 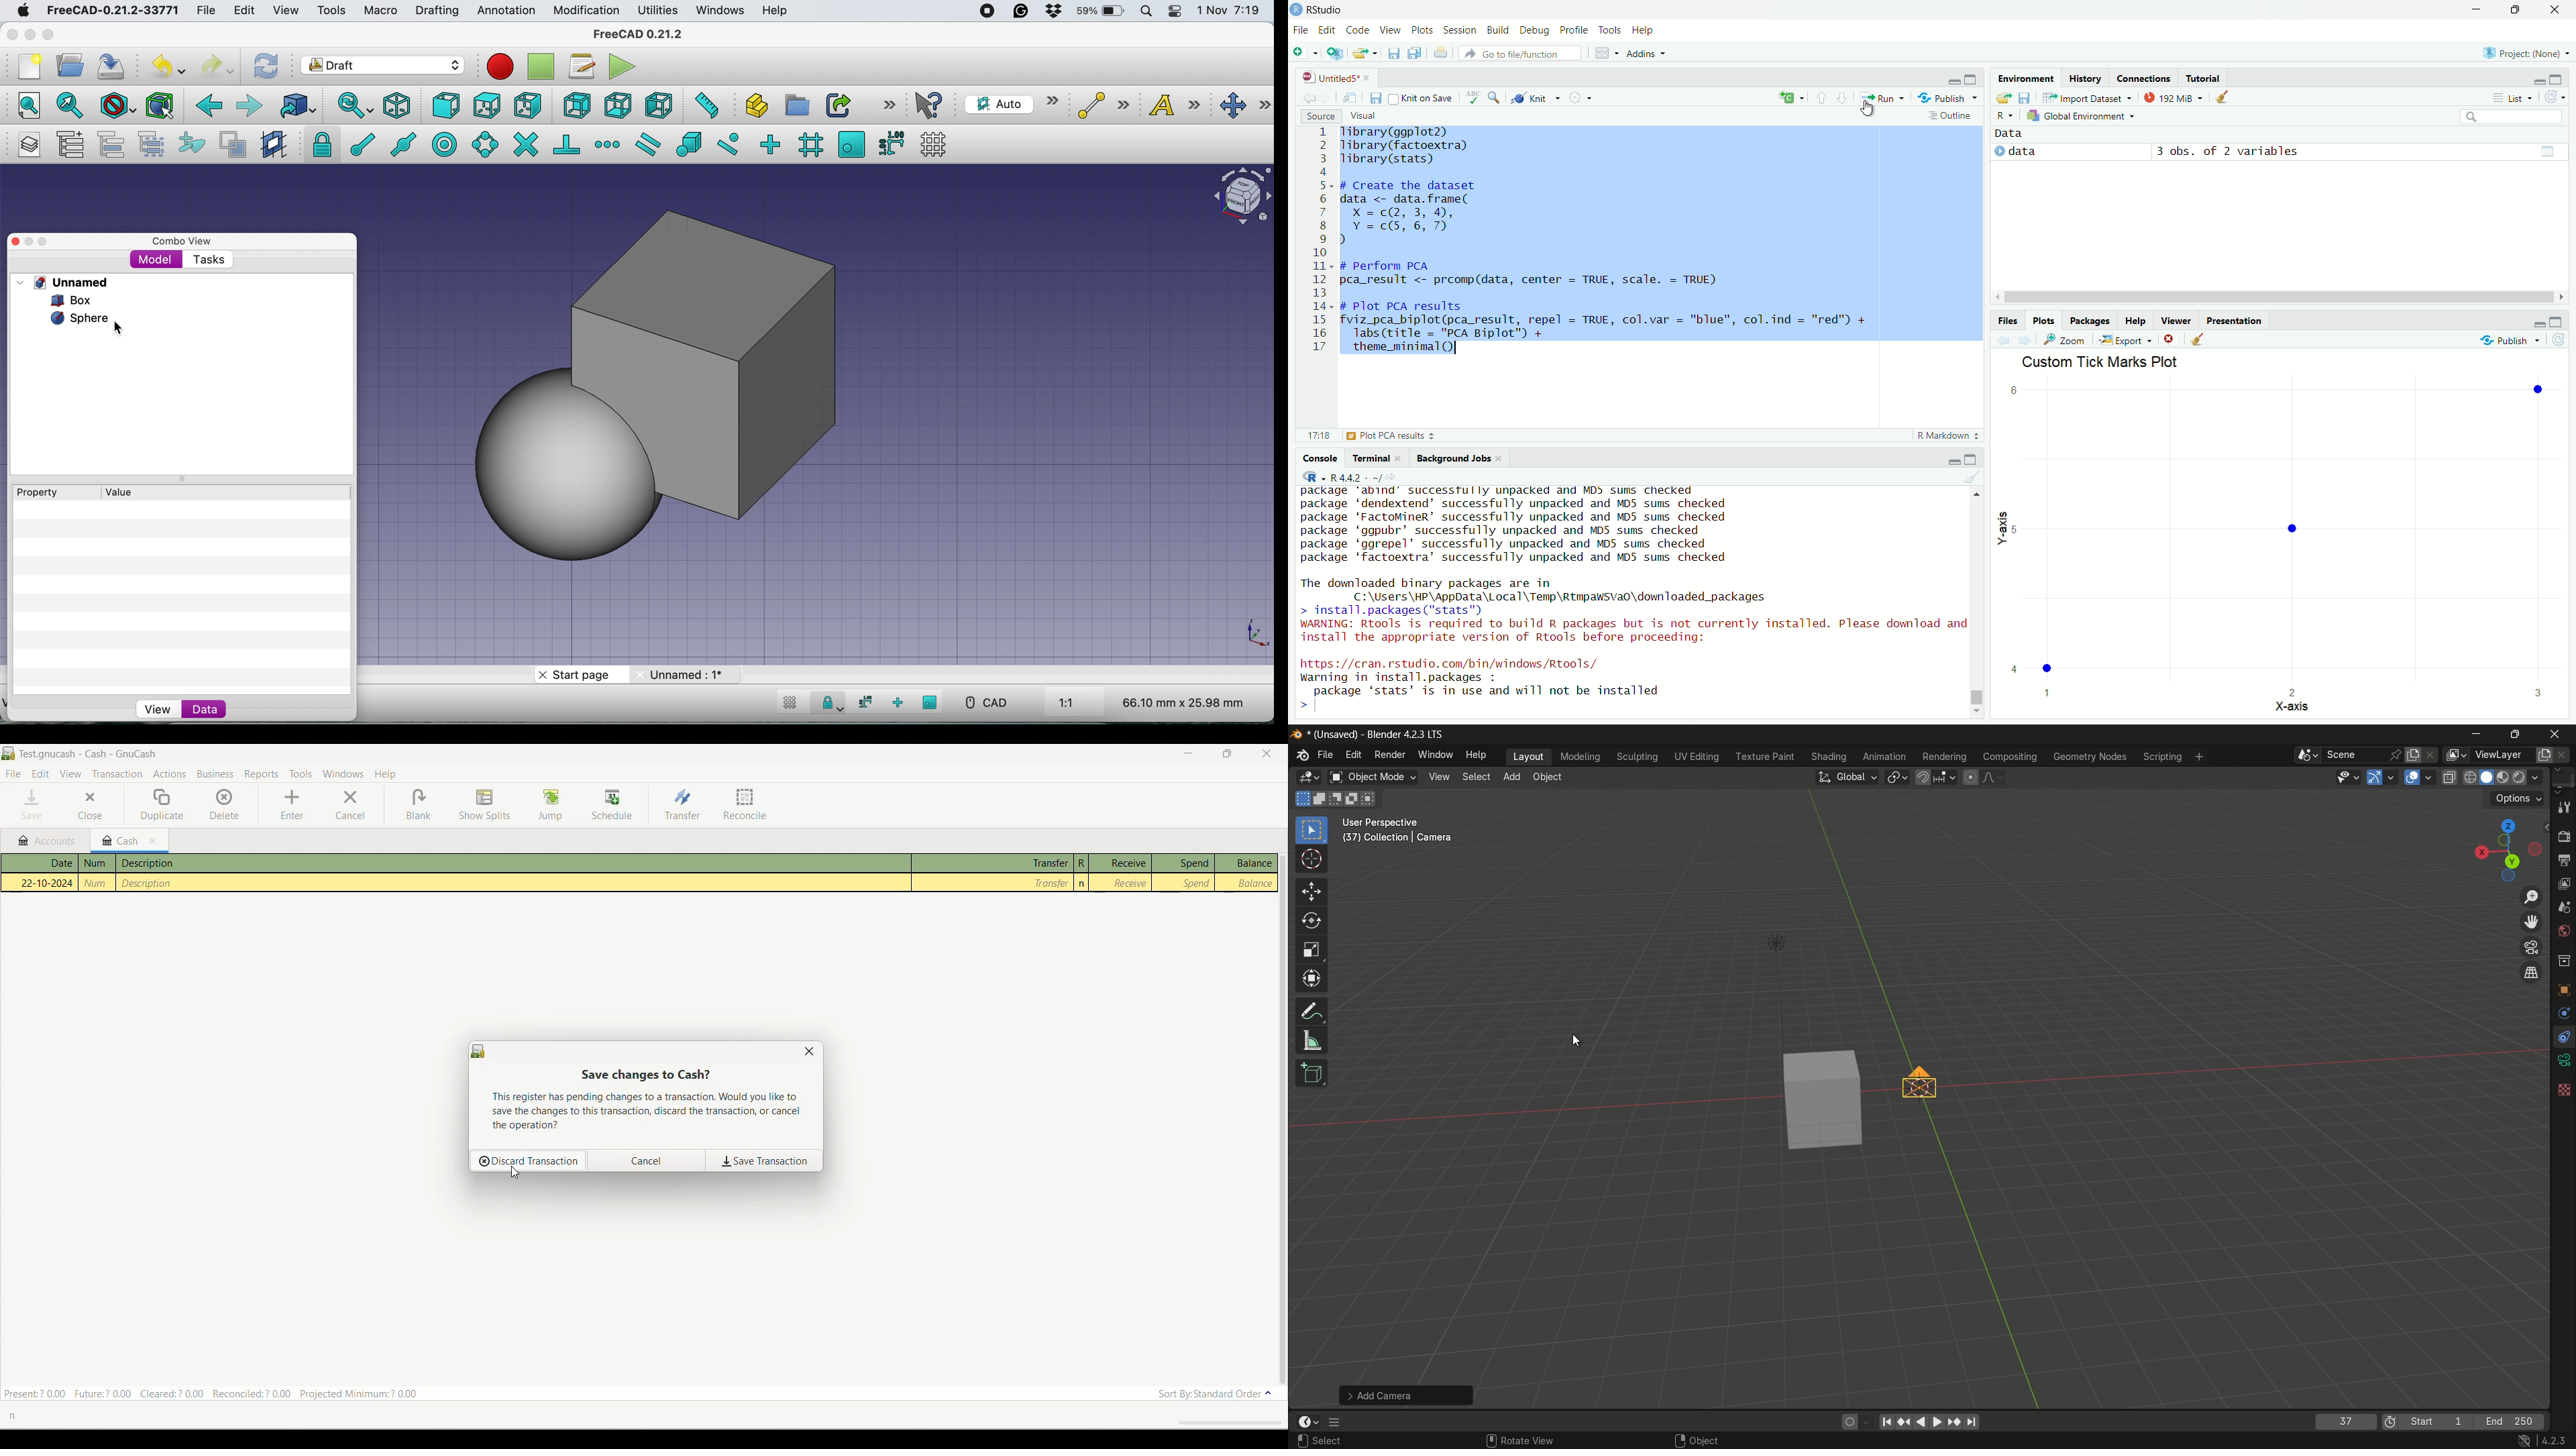 What do you see at coordinates (659, 11) in the screenshot?
I see `utilities` at bounding box center [659, 11].